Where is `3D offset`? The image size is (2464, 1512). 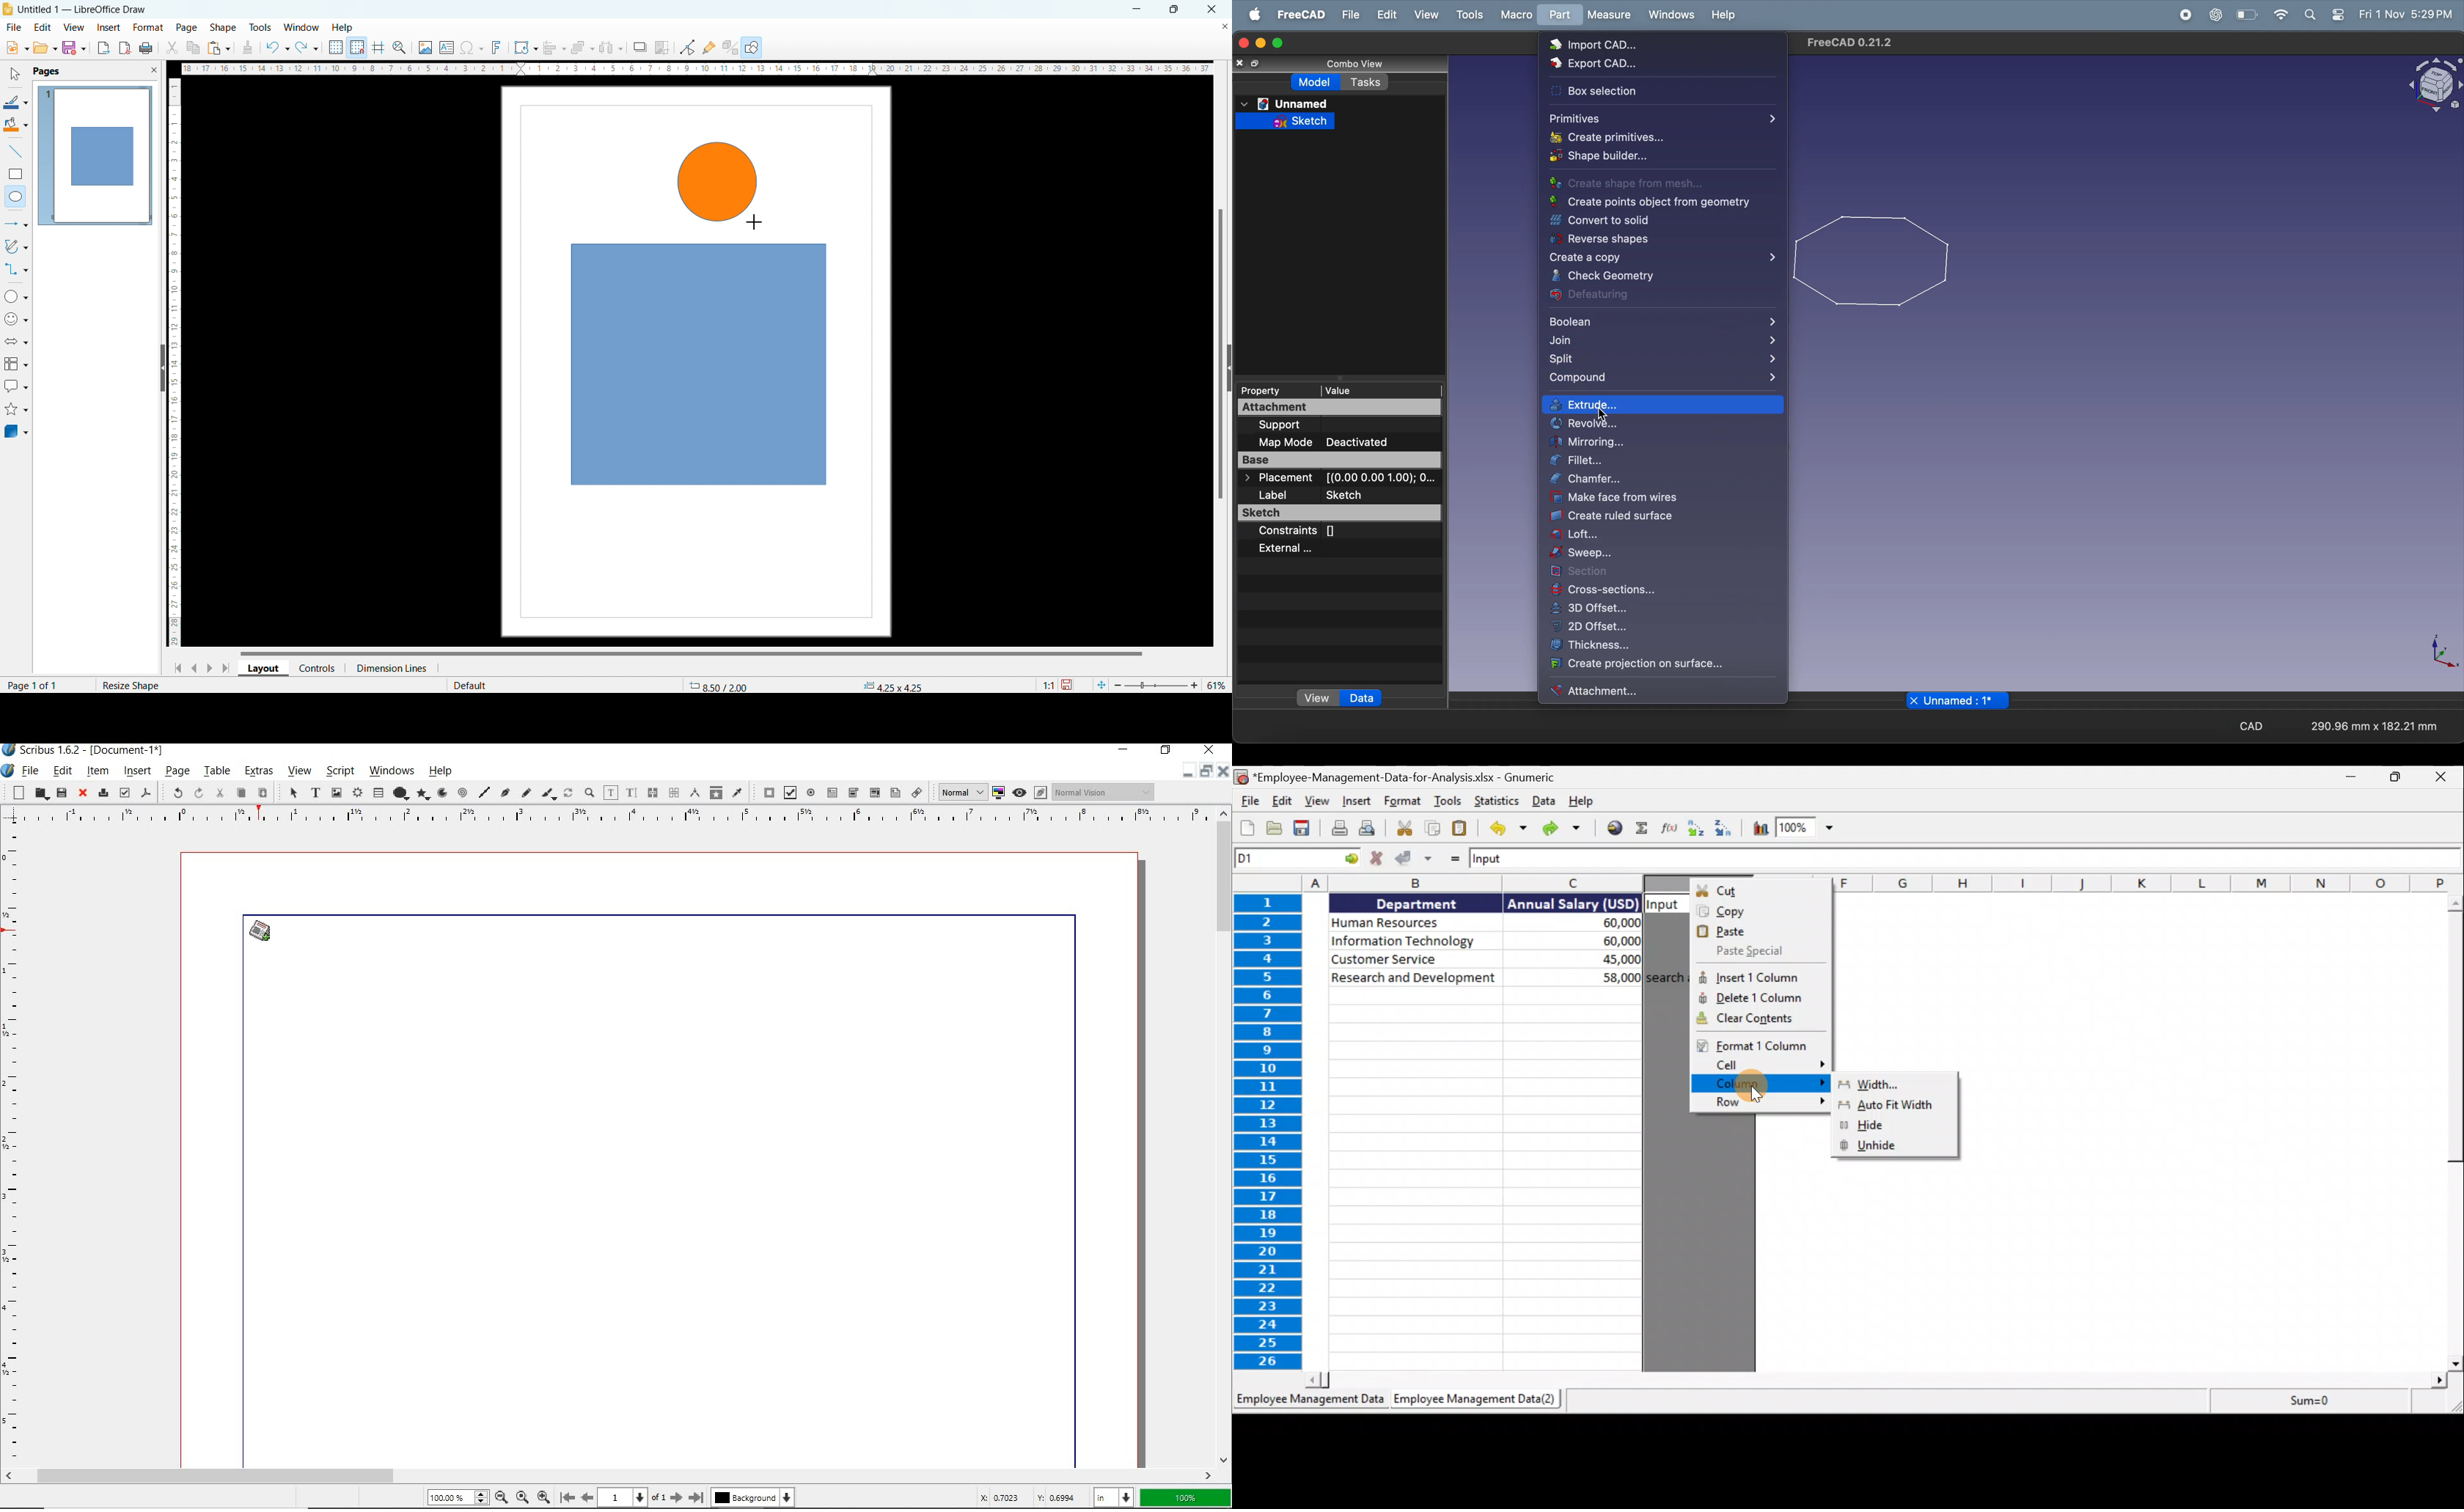
3D offset is located at coordinates (1666, 610).